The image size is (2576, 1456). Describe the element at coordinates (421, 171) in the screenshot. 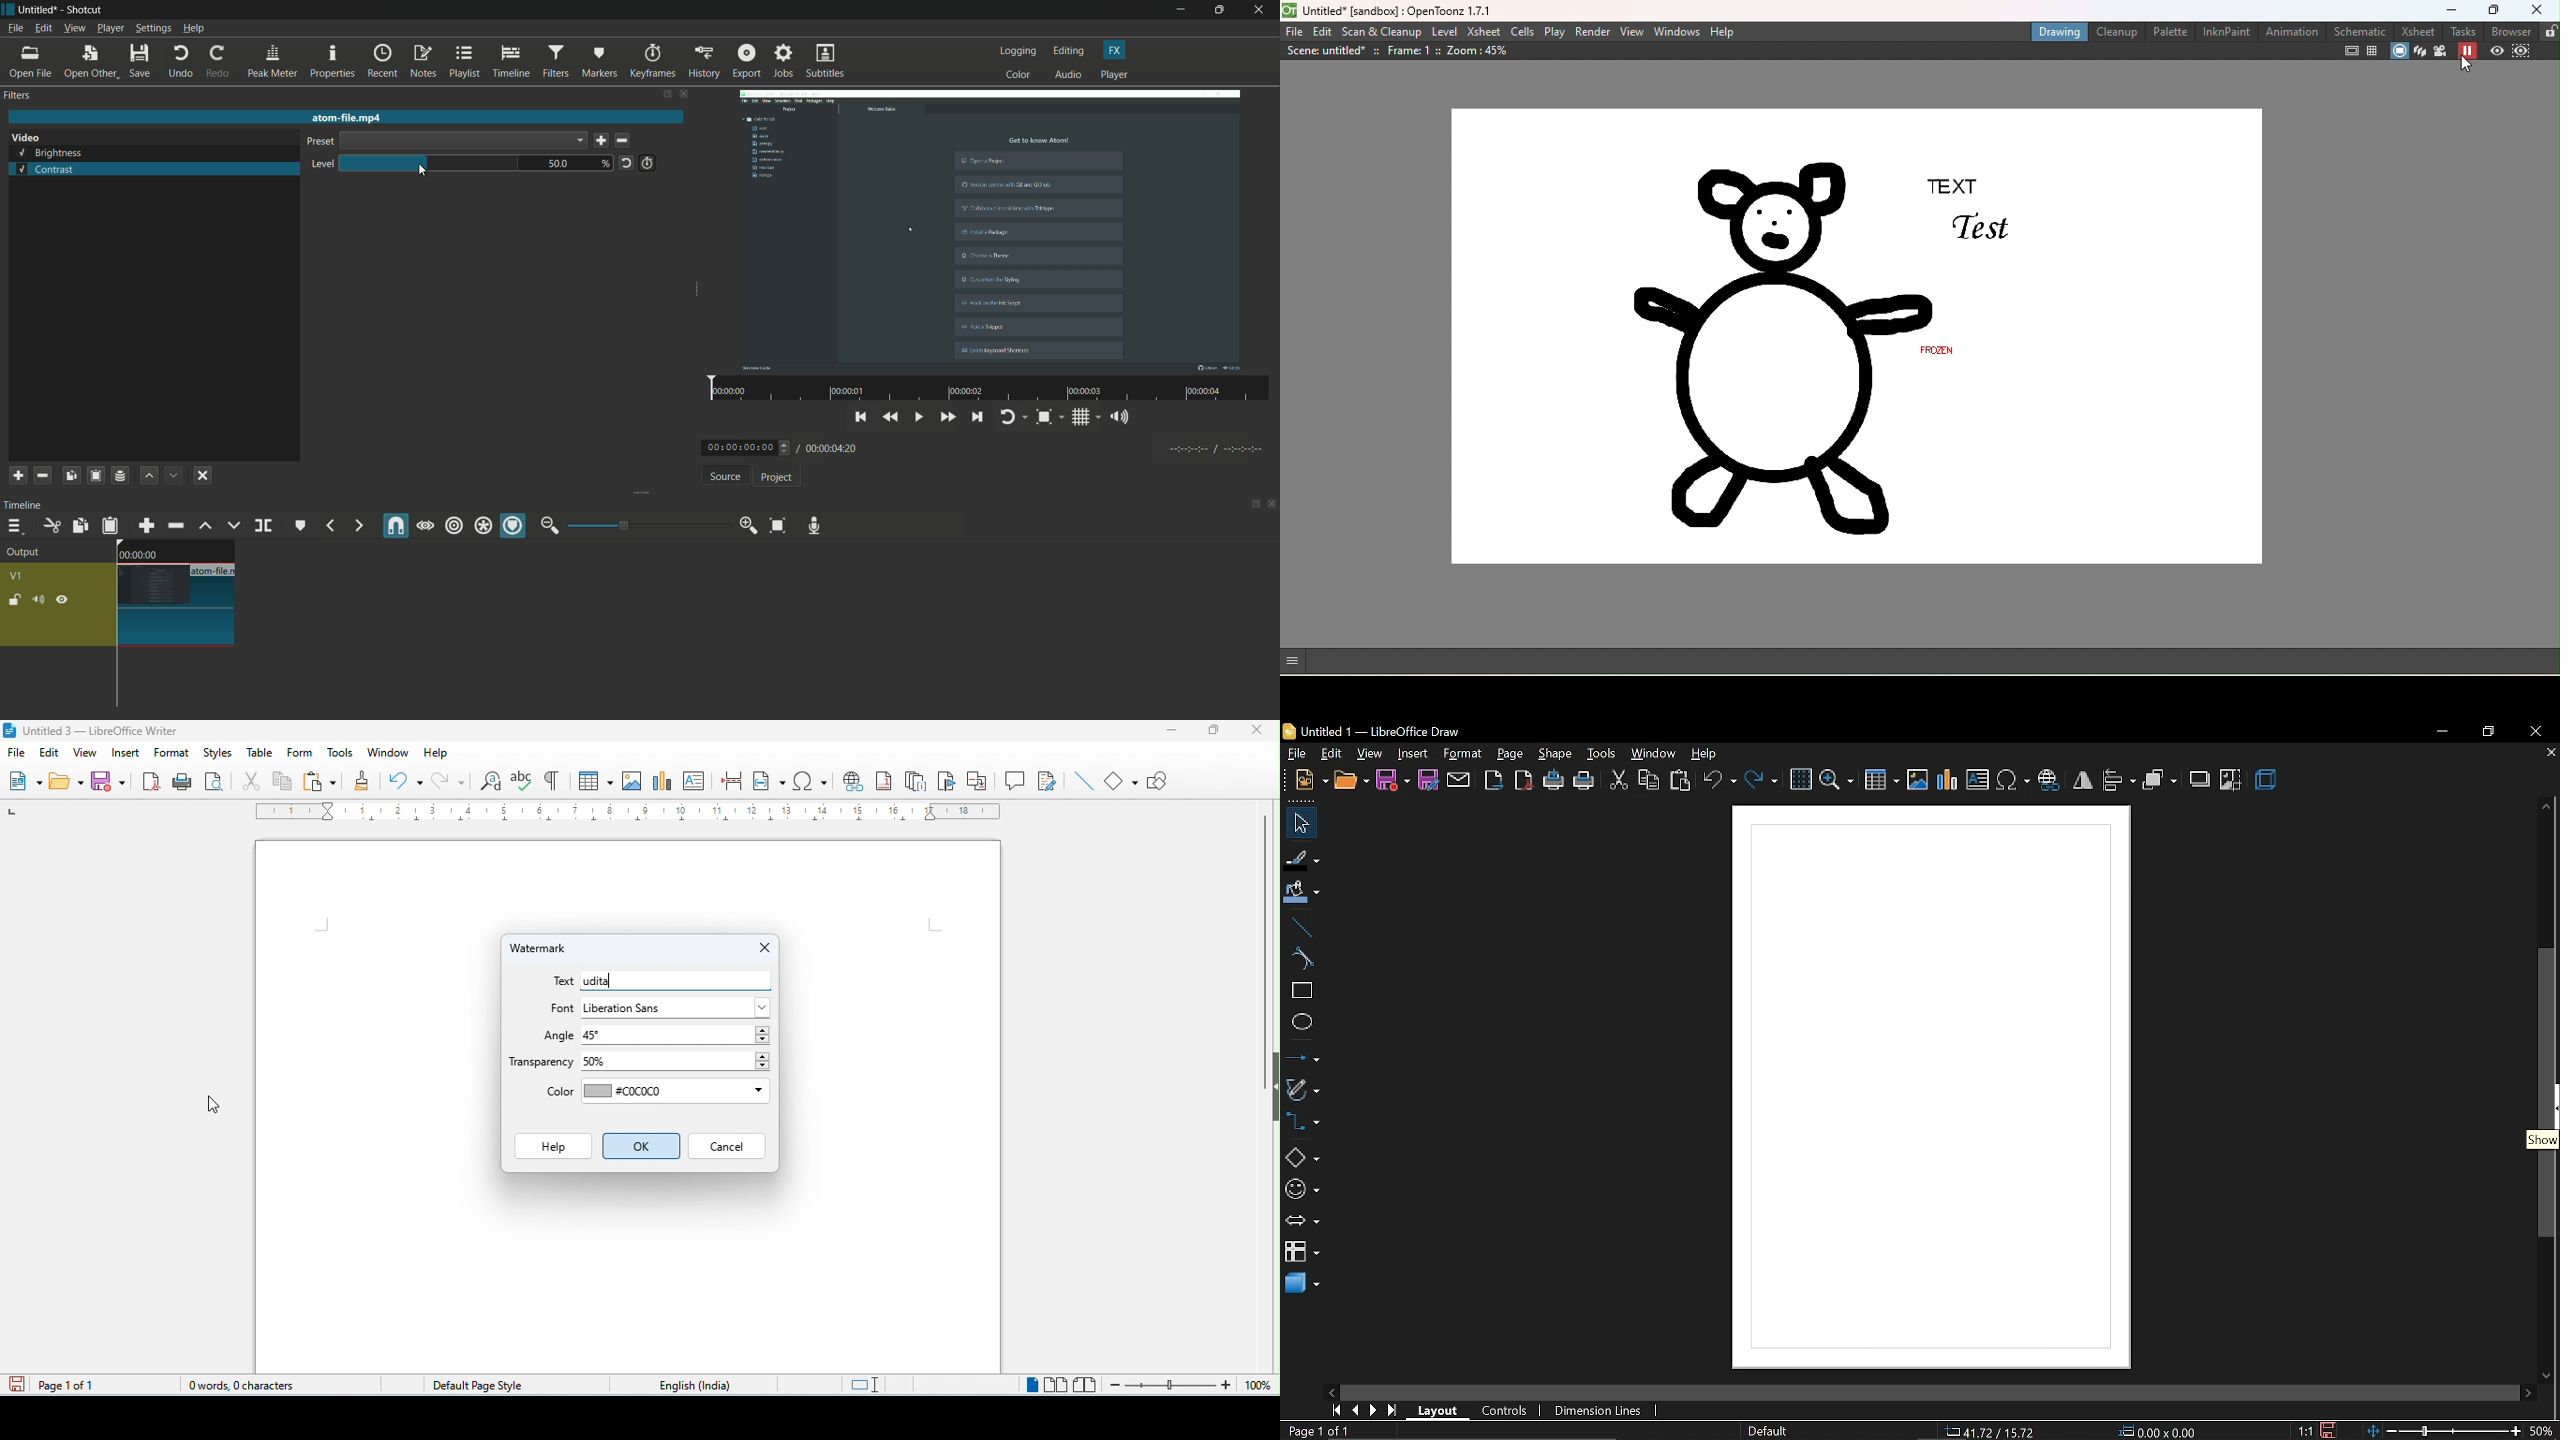

I see `cursor` at that location.